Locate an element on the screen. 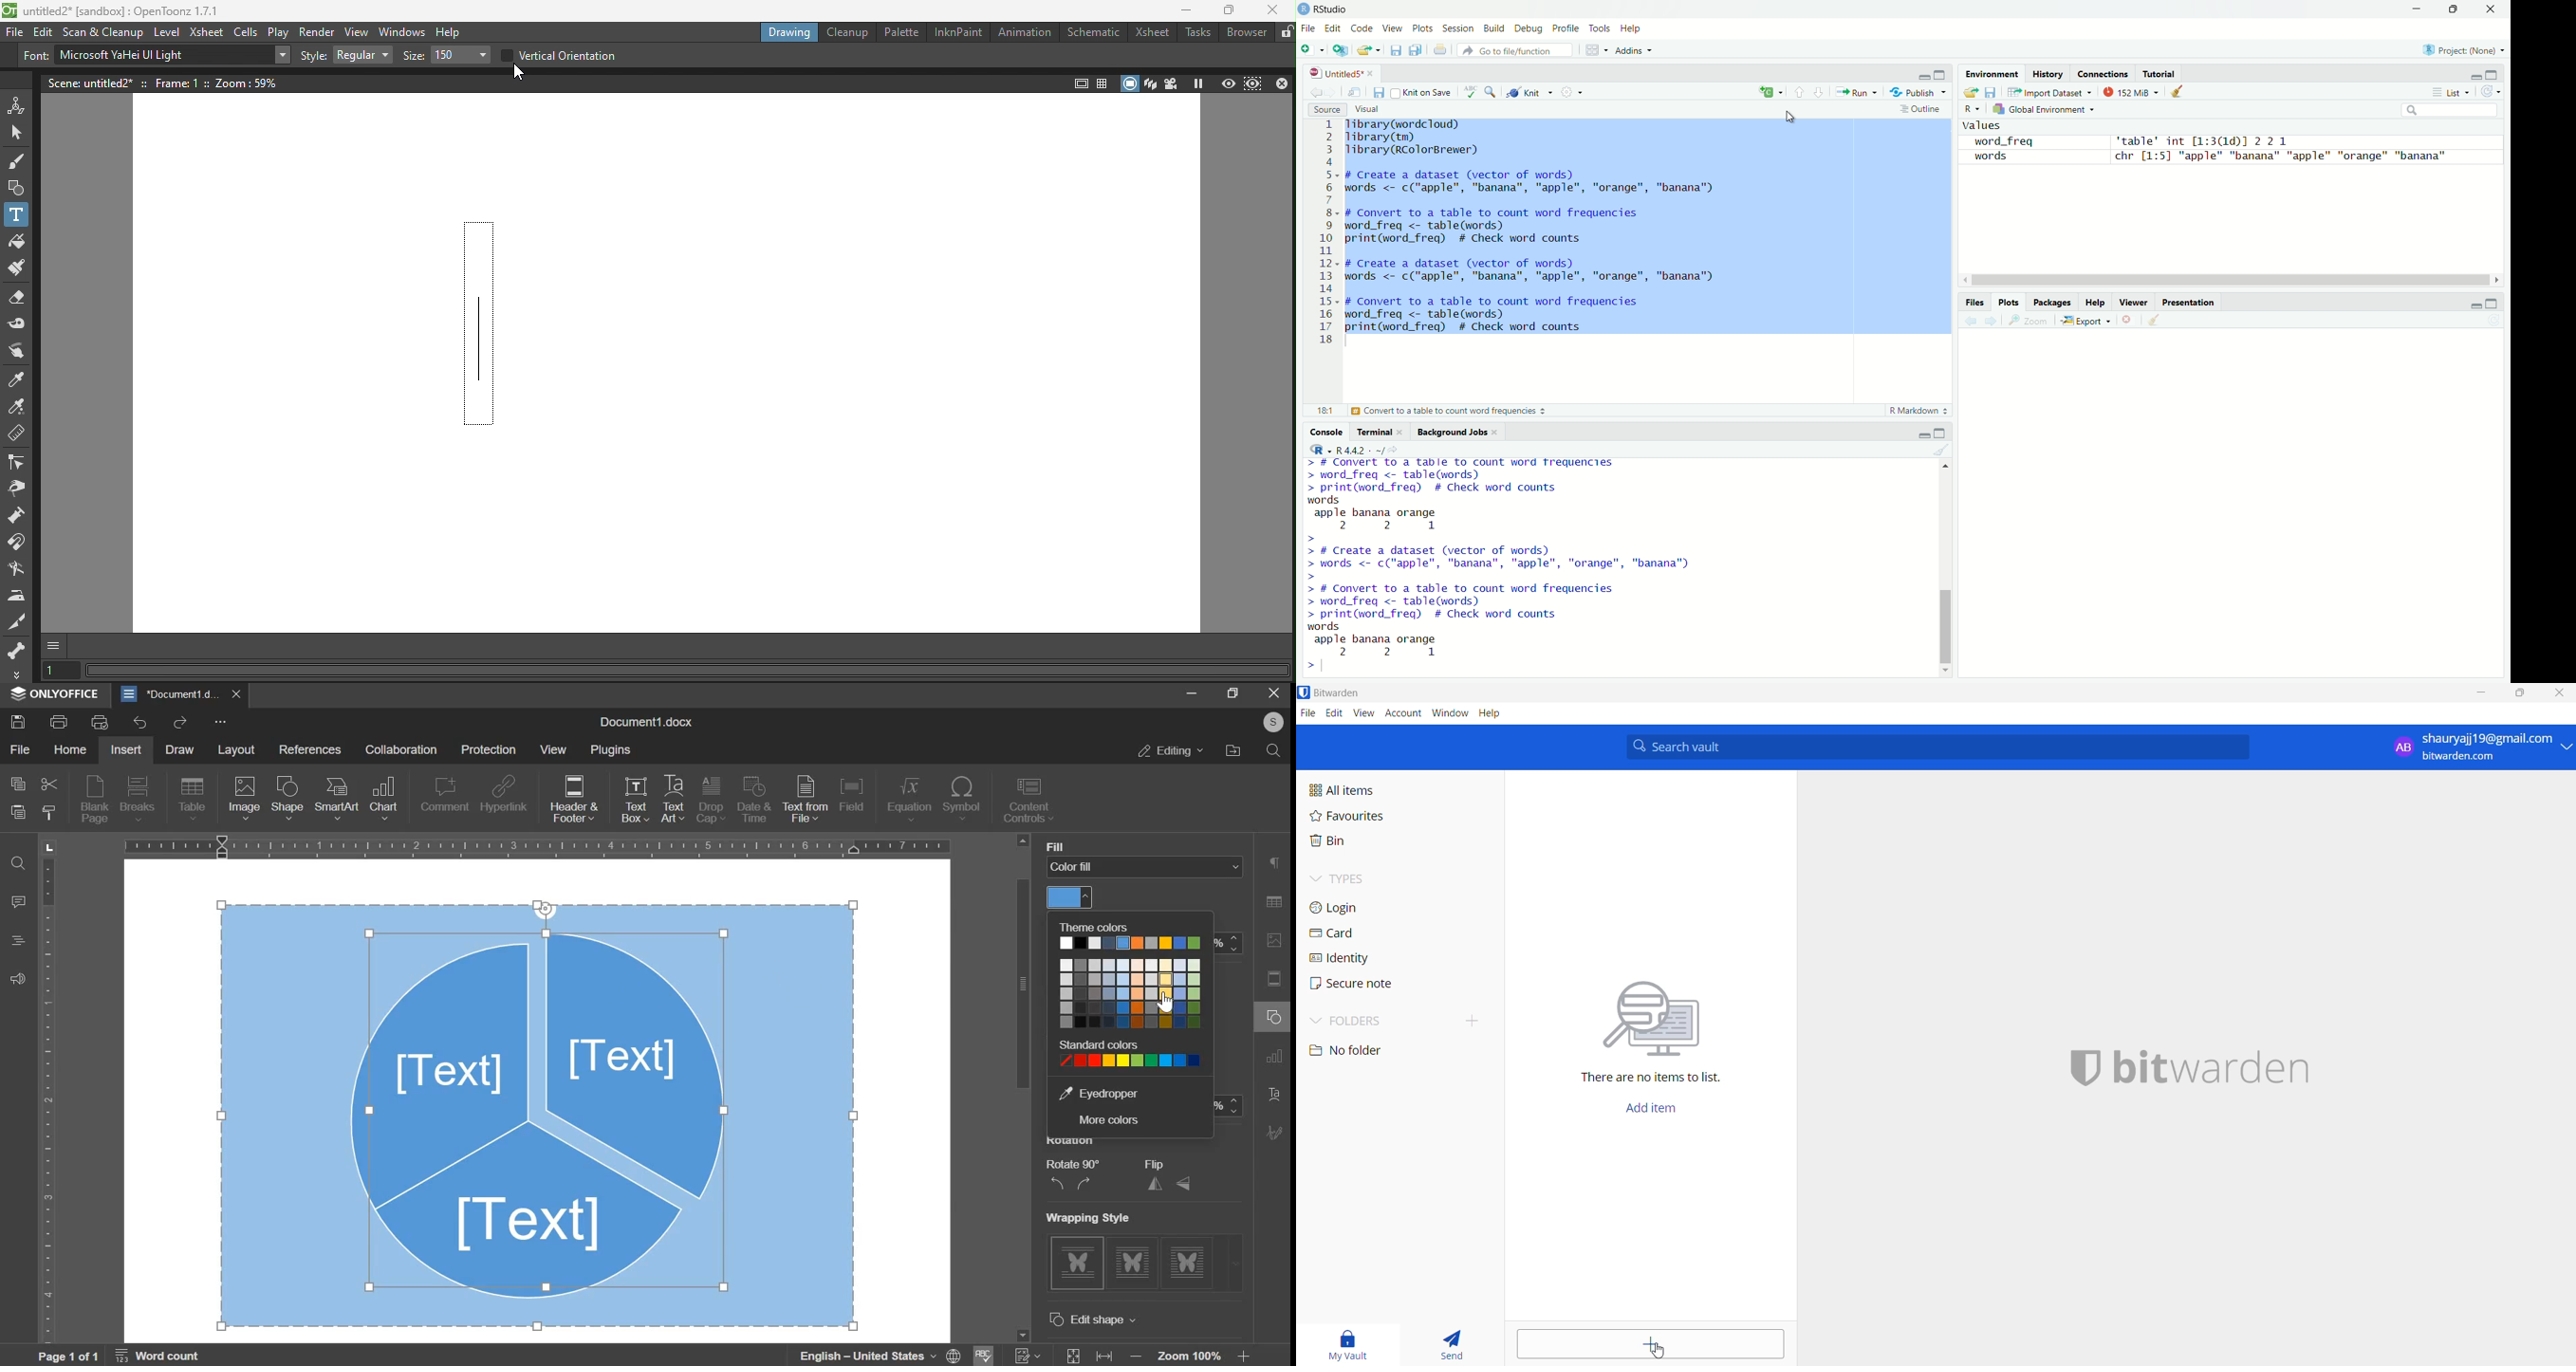  Go to the next section/chunk is located at coordinates (1820, 92).